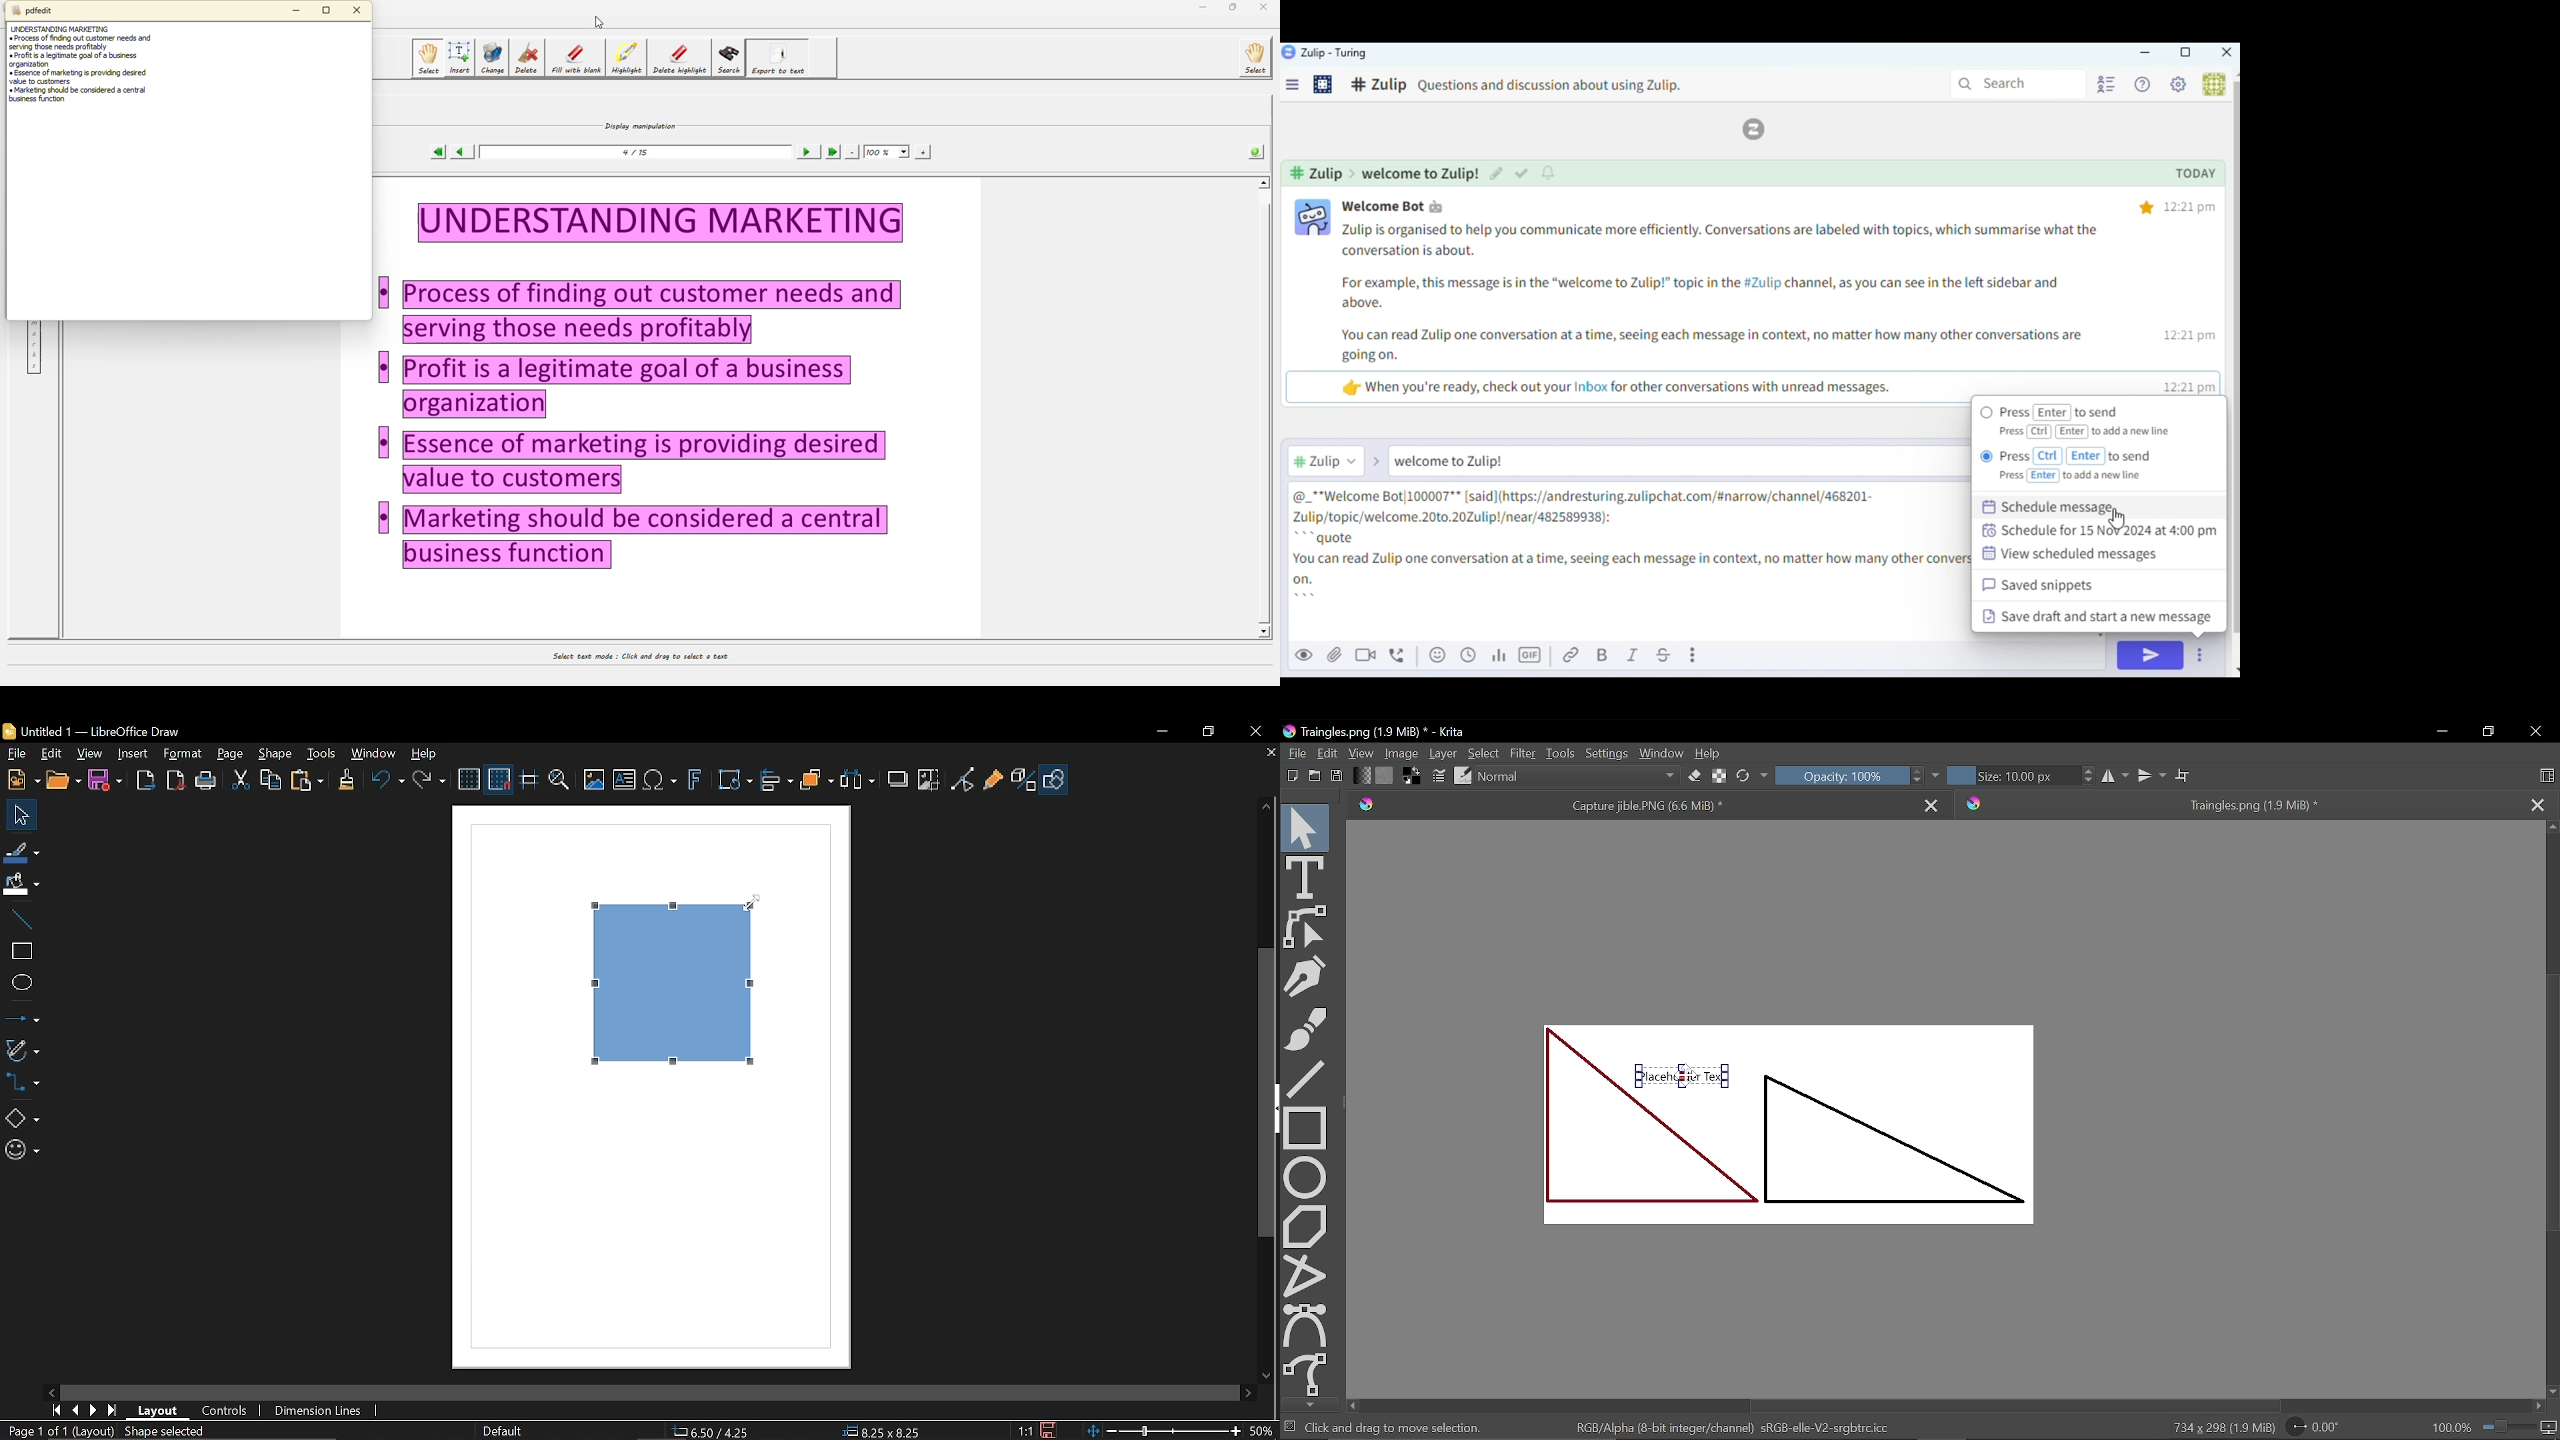  Describe the element at coordinates (2067, 584) in the screenshot. I see `Saved snippets` at that location.